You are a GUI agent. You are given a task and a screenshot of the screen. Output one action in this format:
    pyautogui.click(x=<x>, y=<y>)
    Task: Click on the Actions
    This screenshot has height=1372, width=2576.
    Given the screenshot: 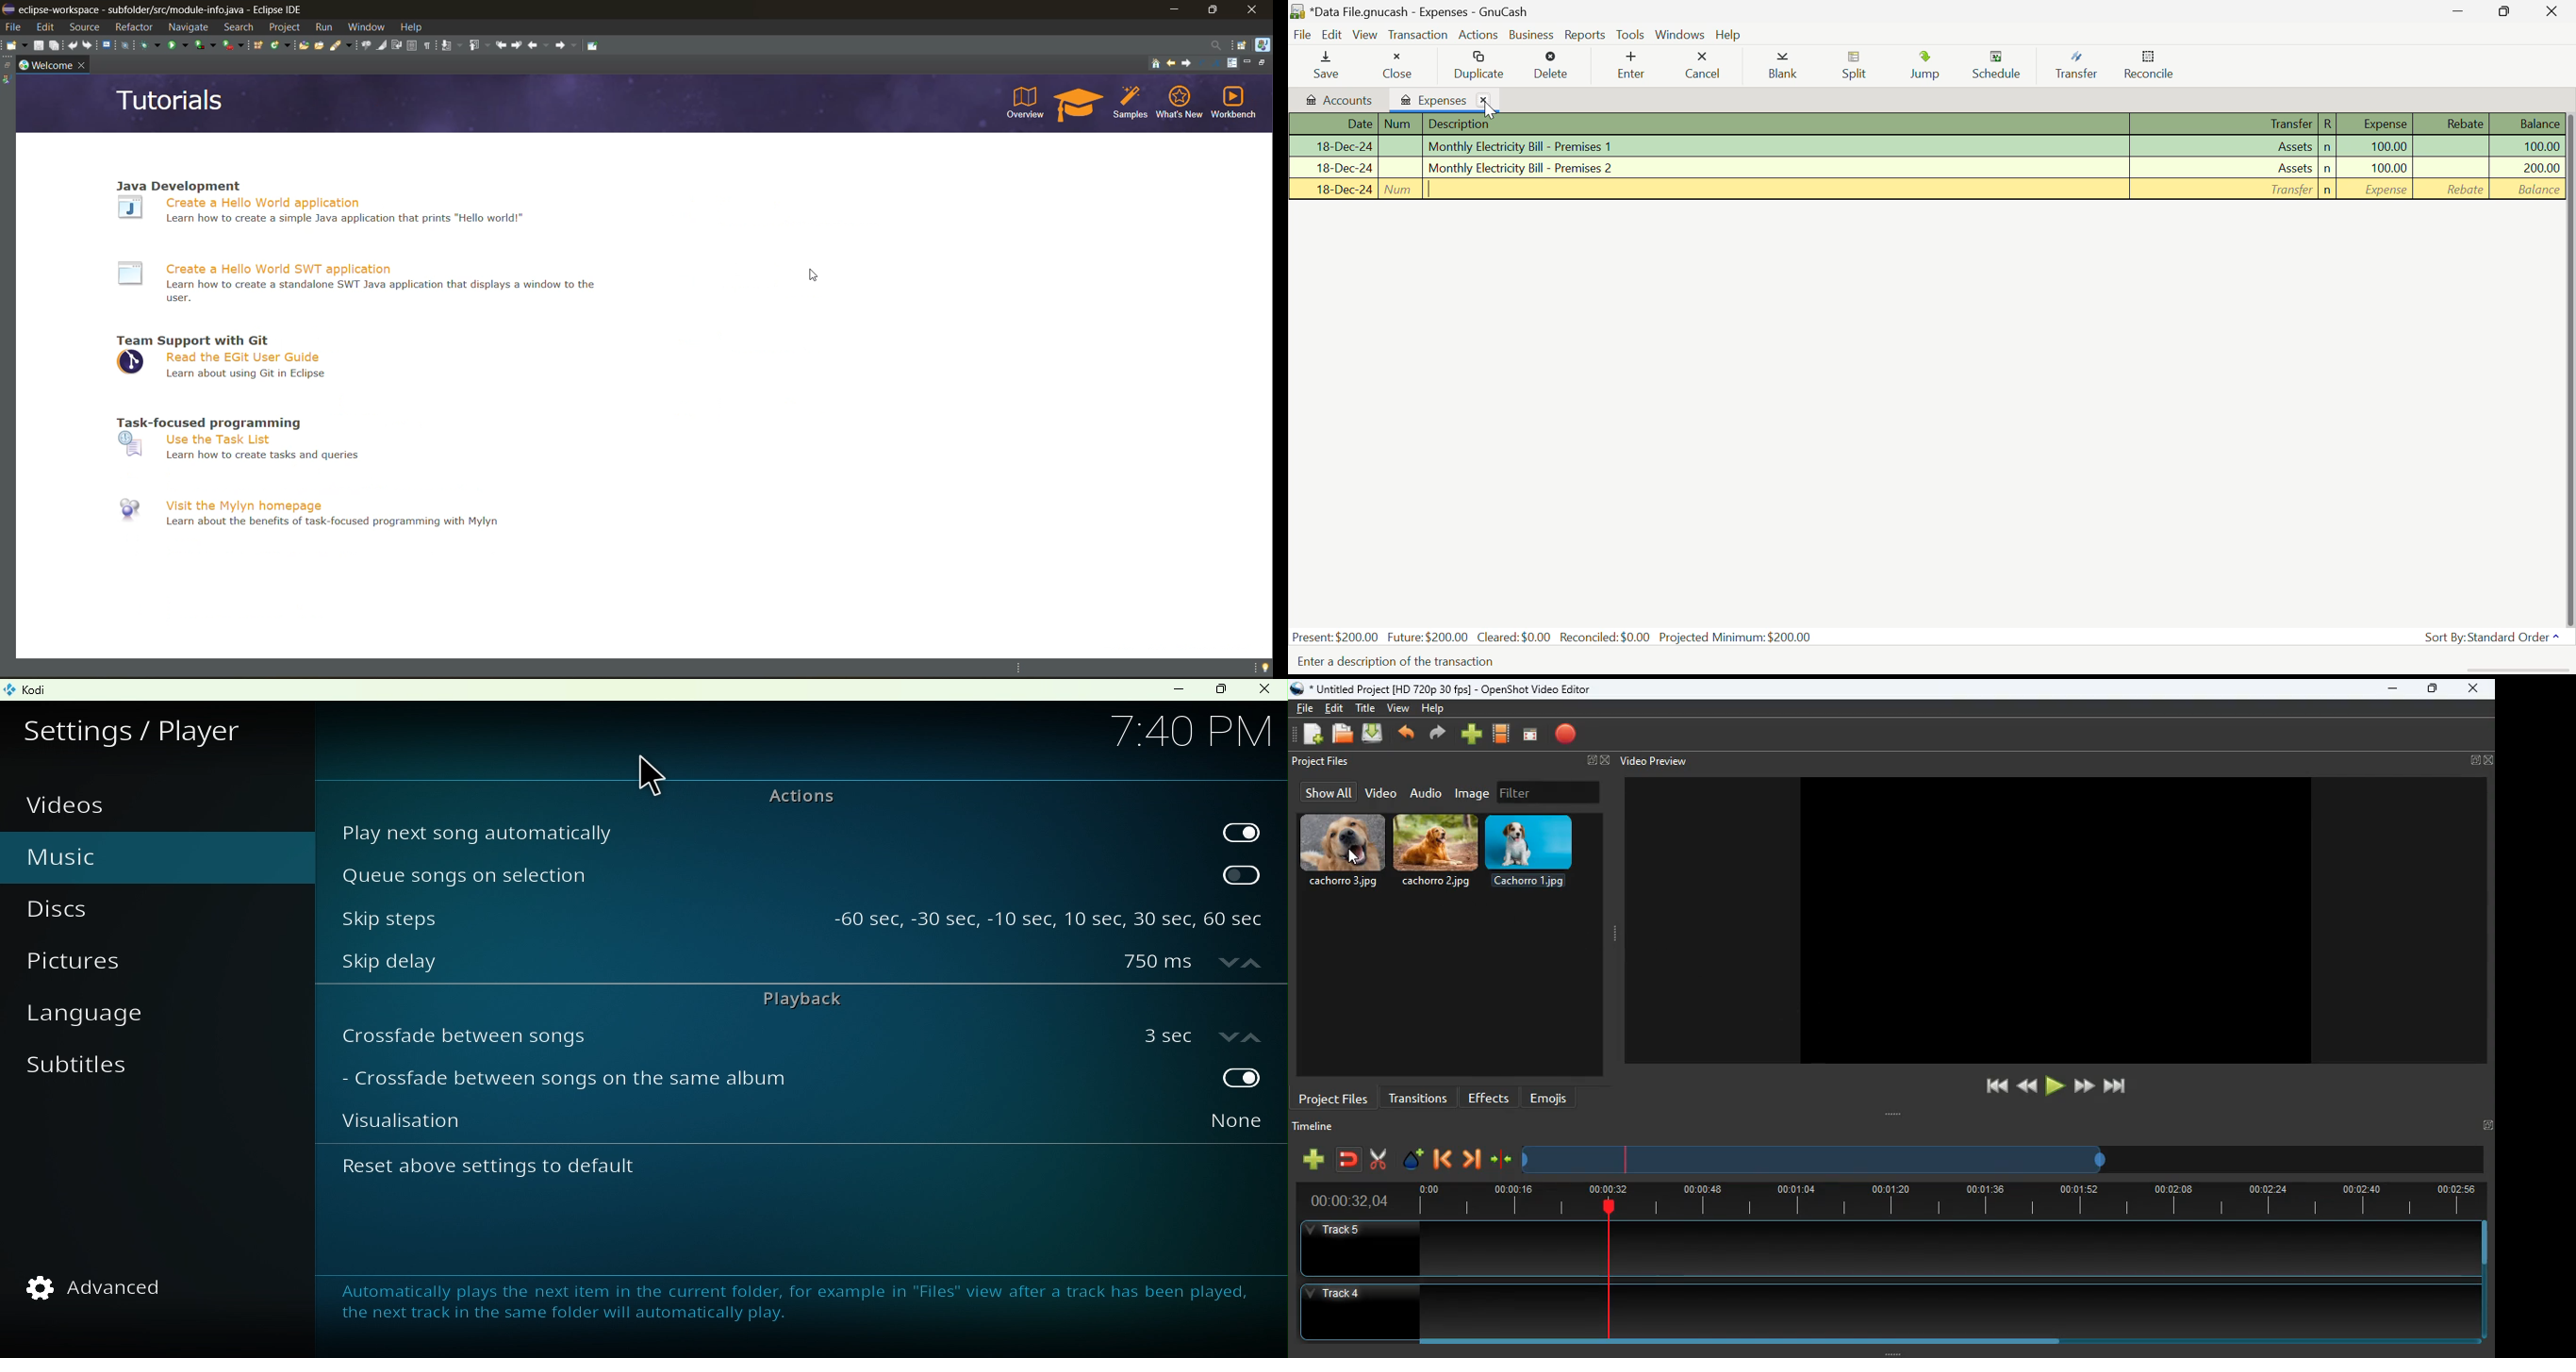 What is the action you would take?
    pyautogui.click(x=1480, y=34)
    